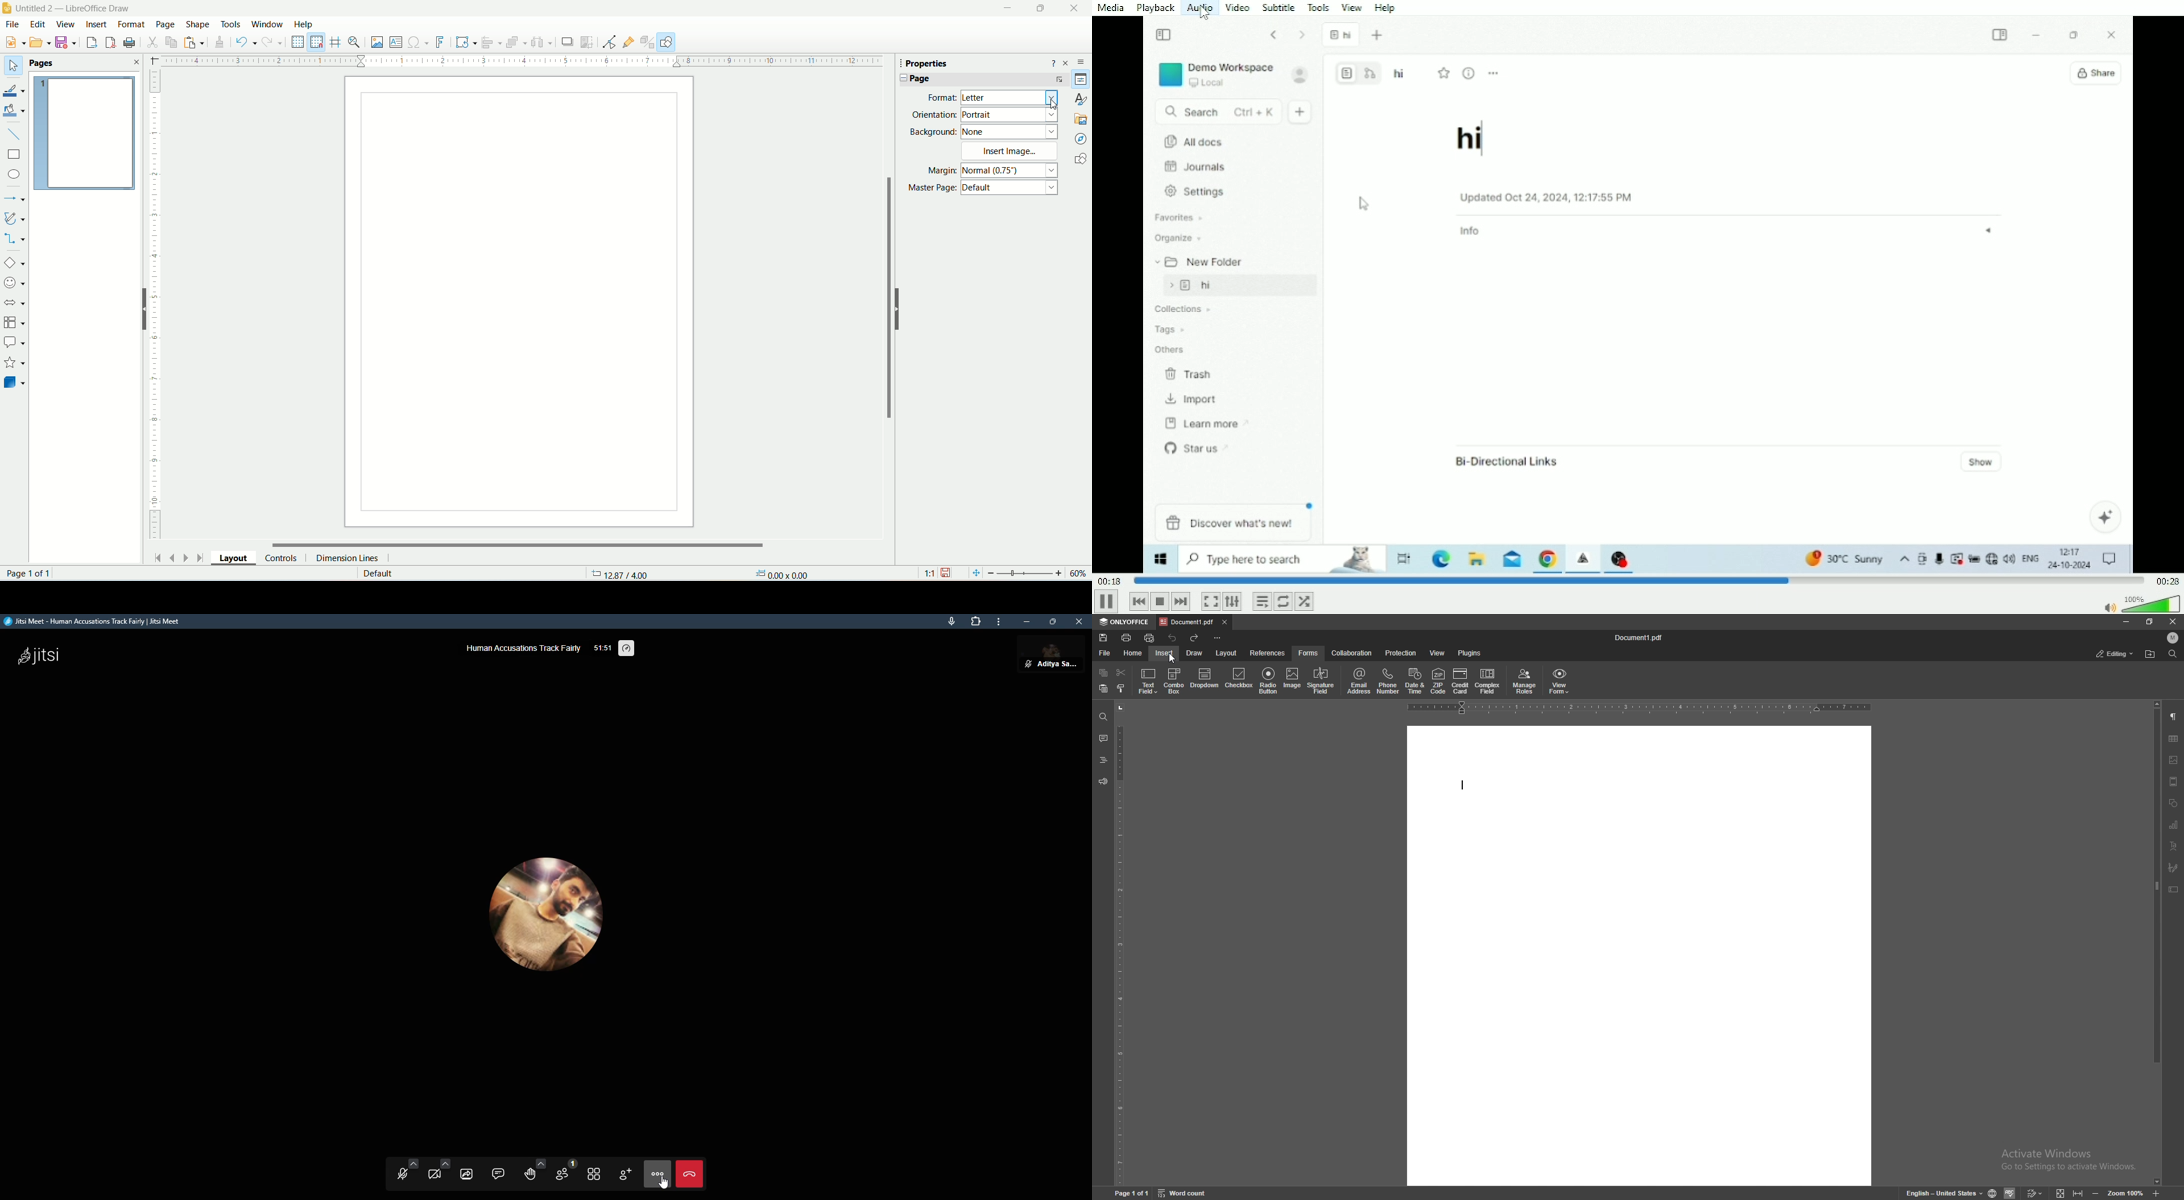 The image size is (2184, 1204). I want to click on background, so click(984, 132).